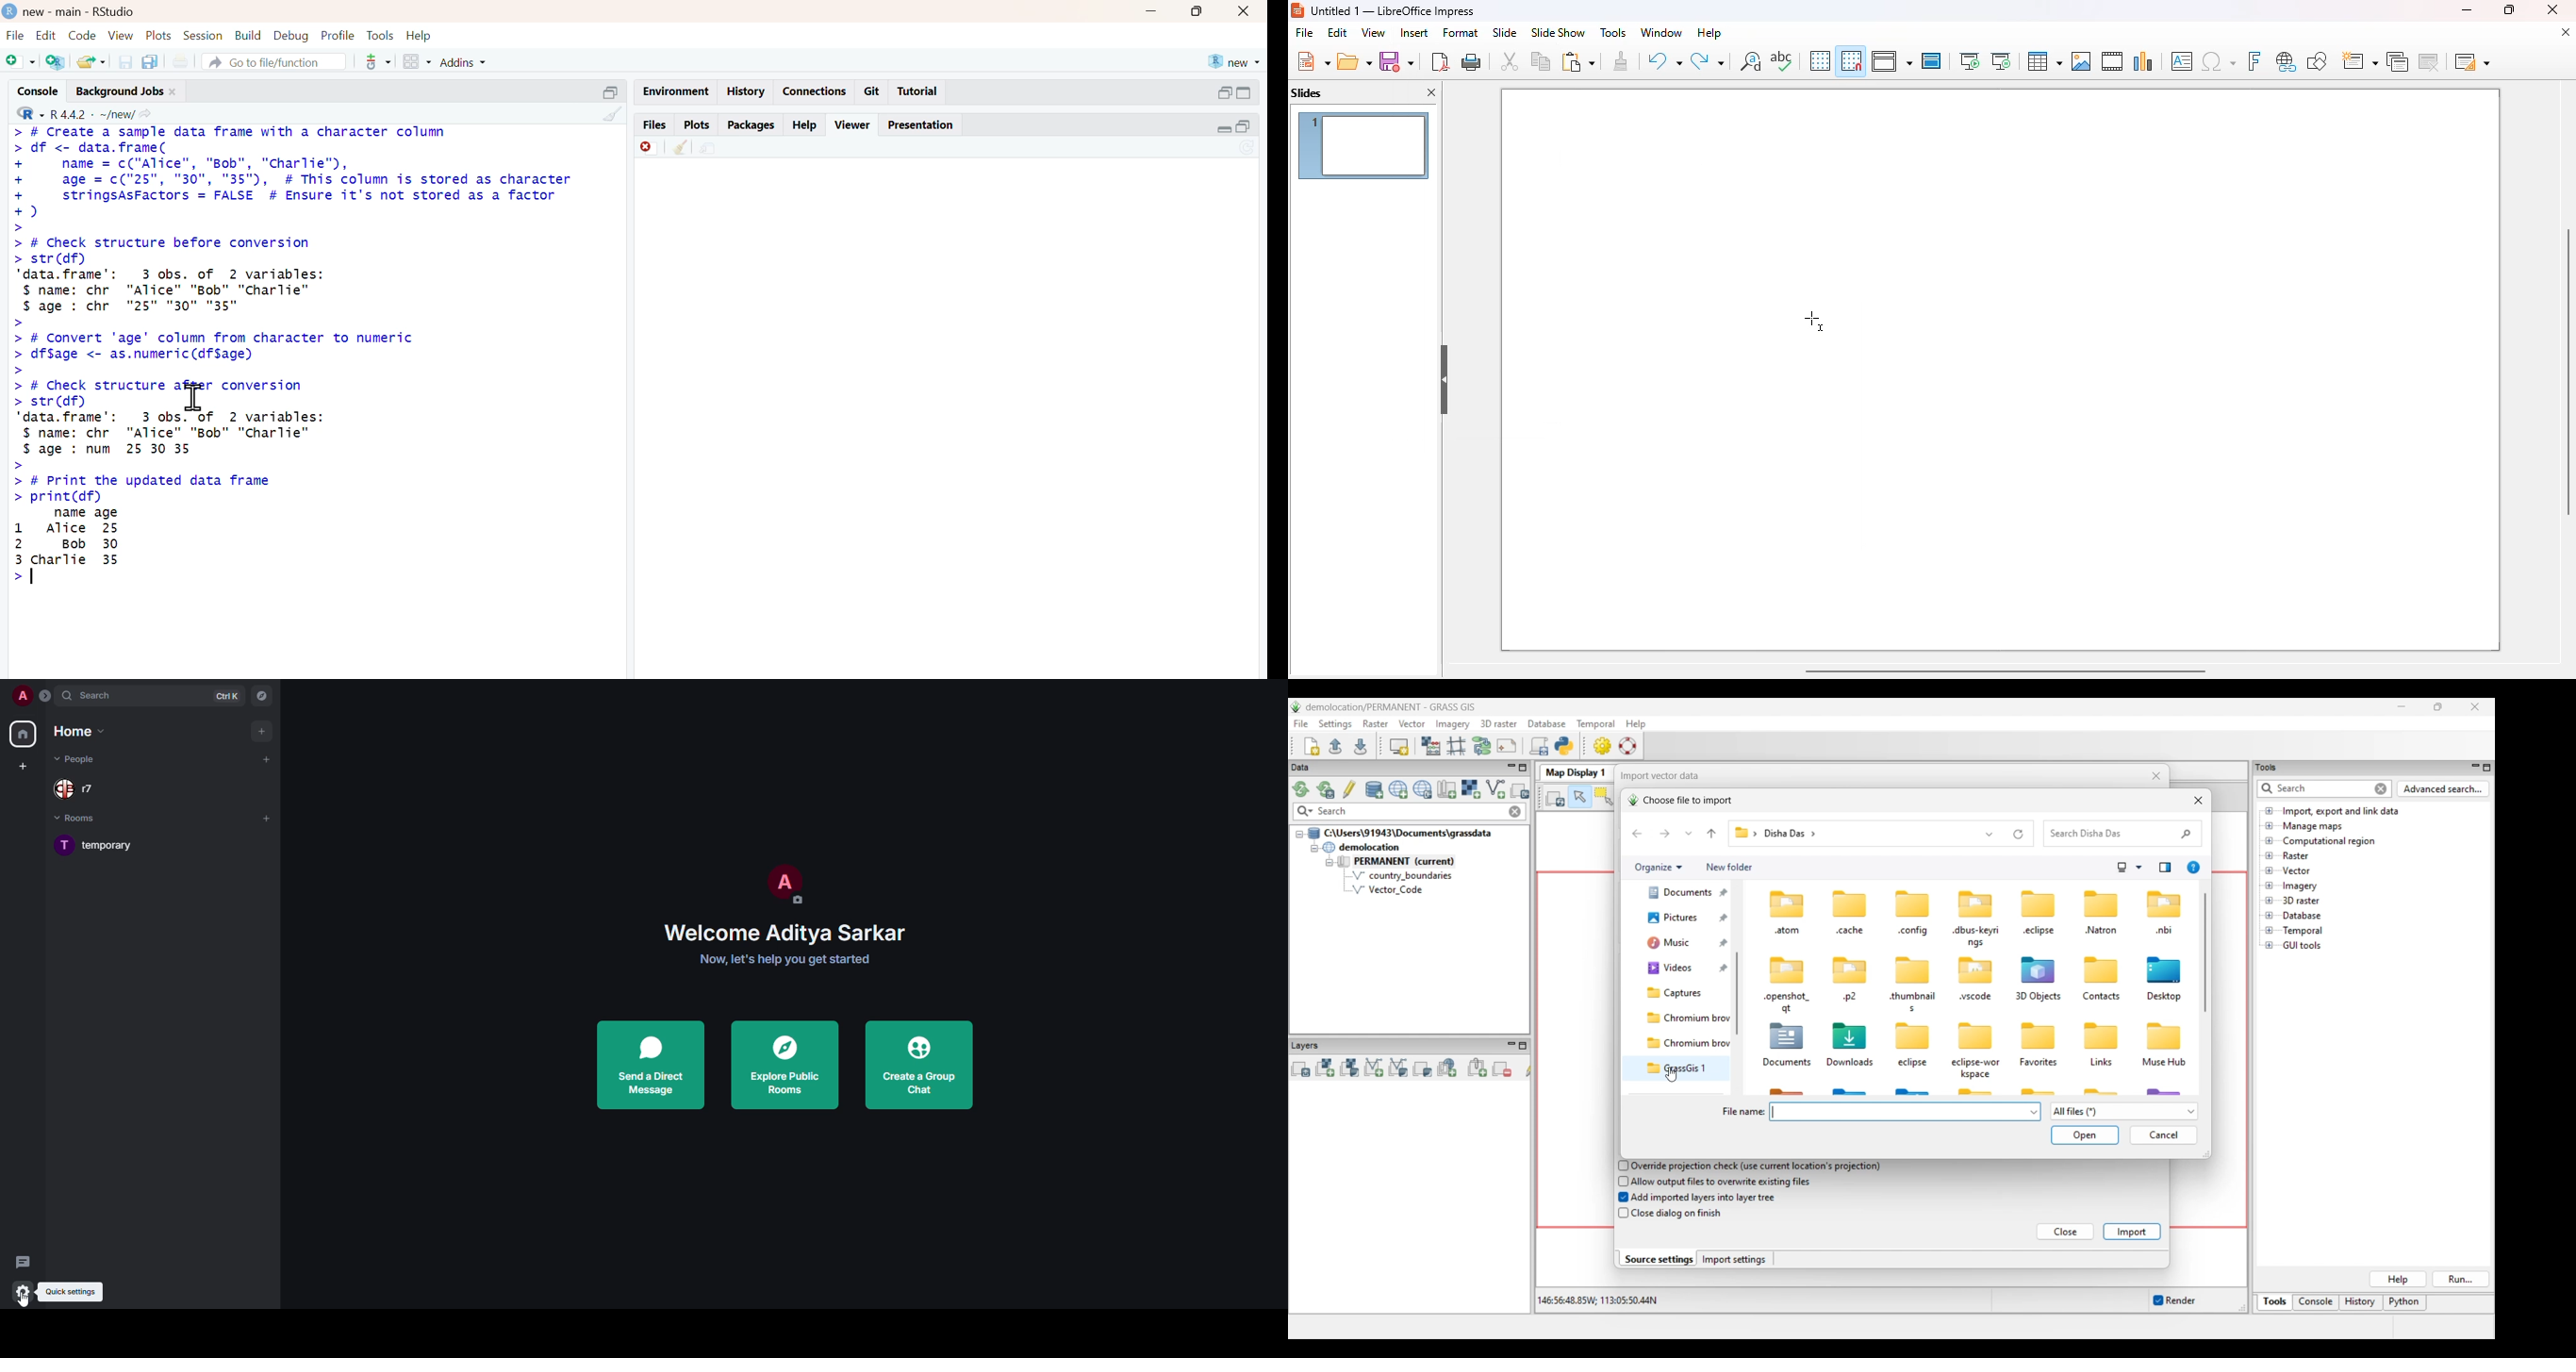  I want to click on help, so click(419, 36).